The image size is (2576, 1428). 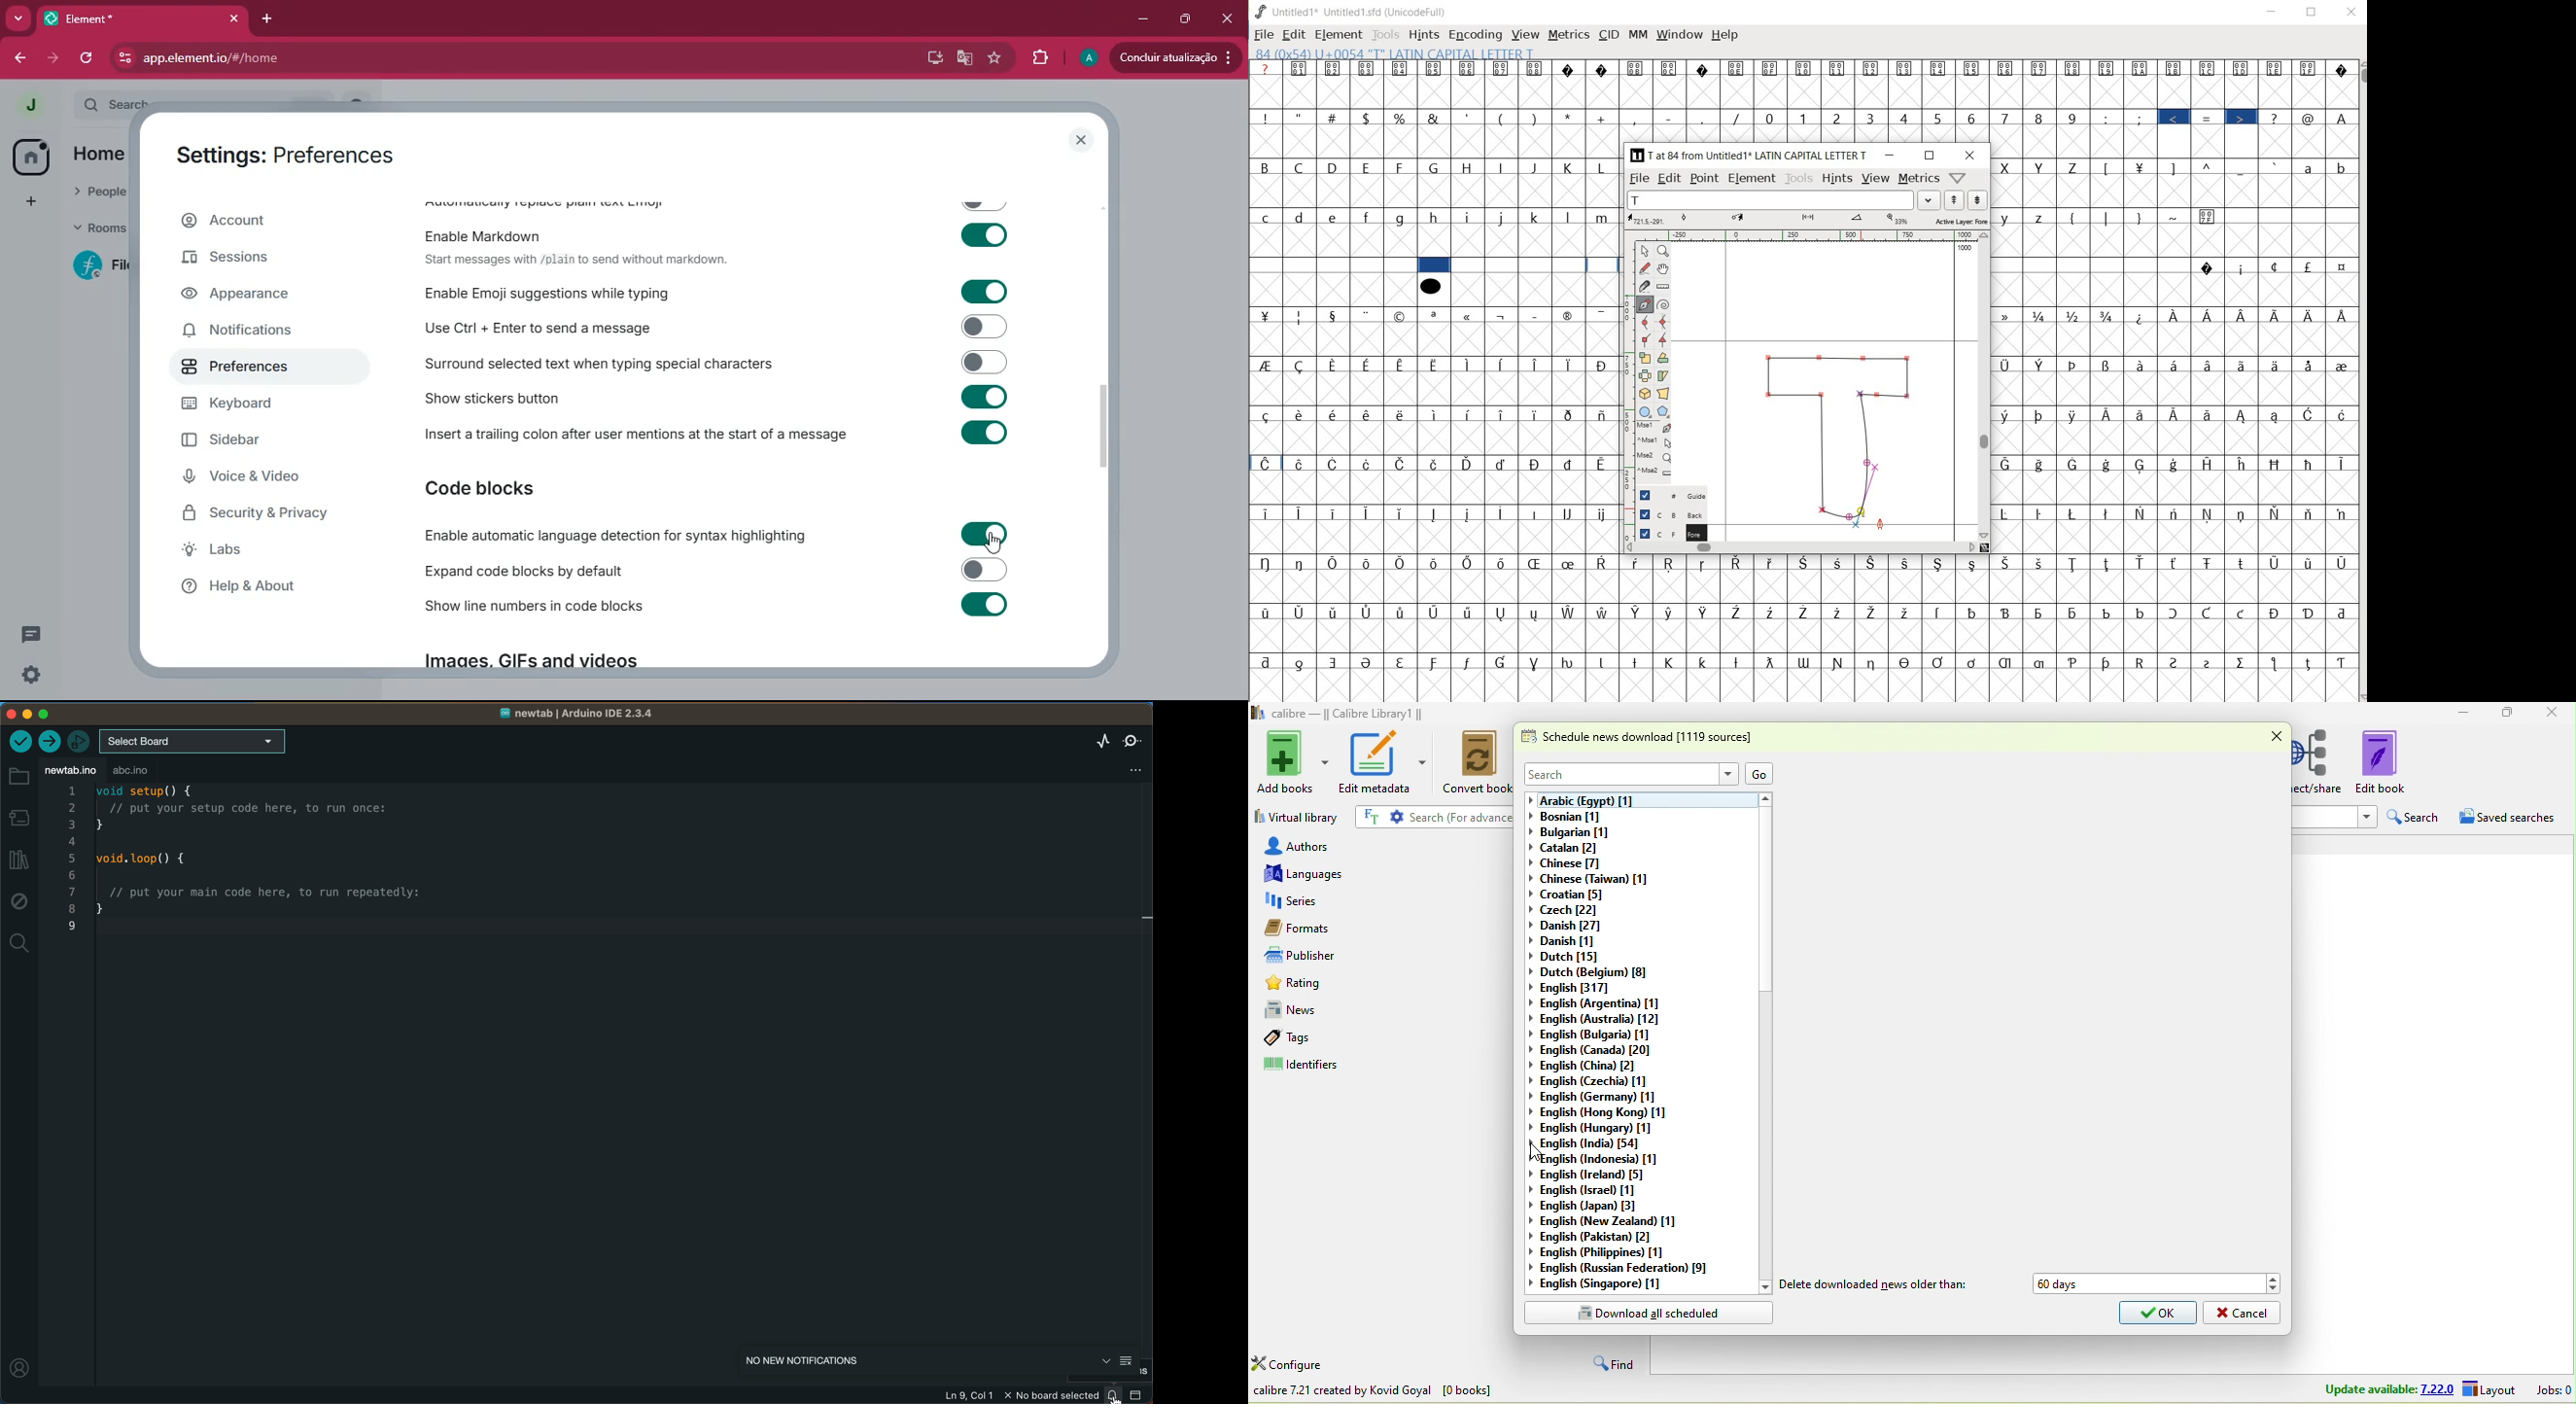 What do you see at coordinates (2108, 513) in the screenshot?
I see `Symbol` at bounding box center [2108, 513].